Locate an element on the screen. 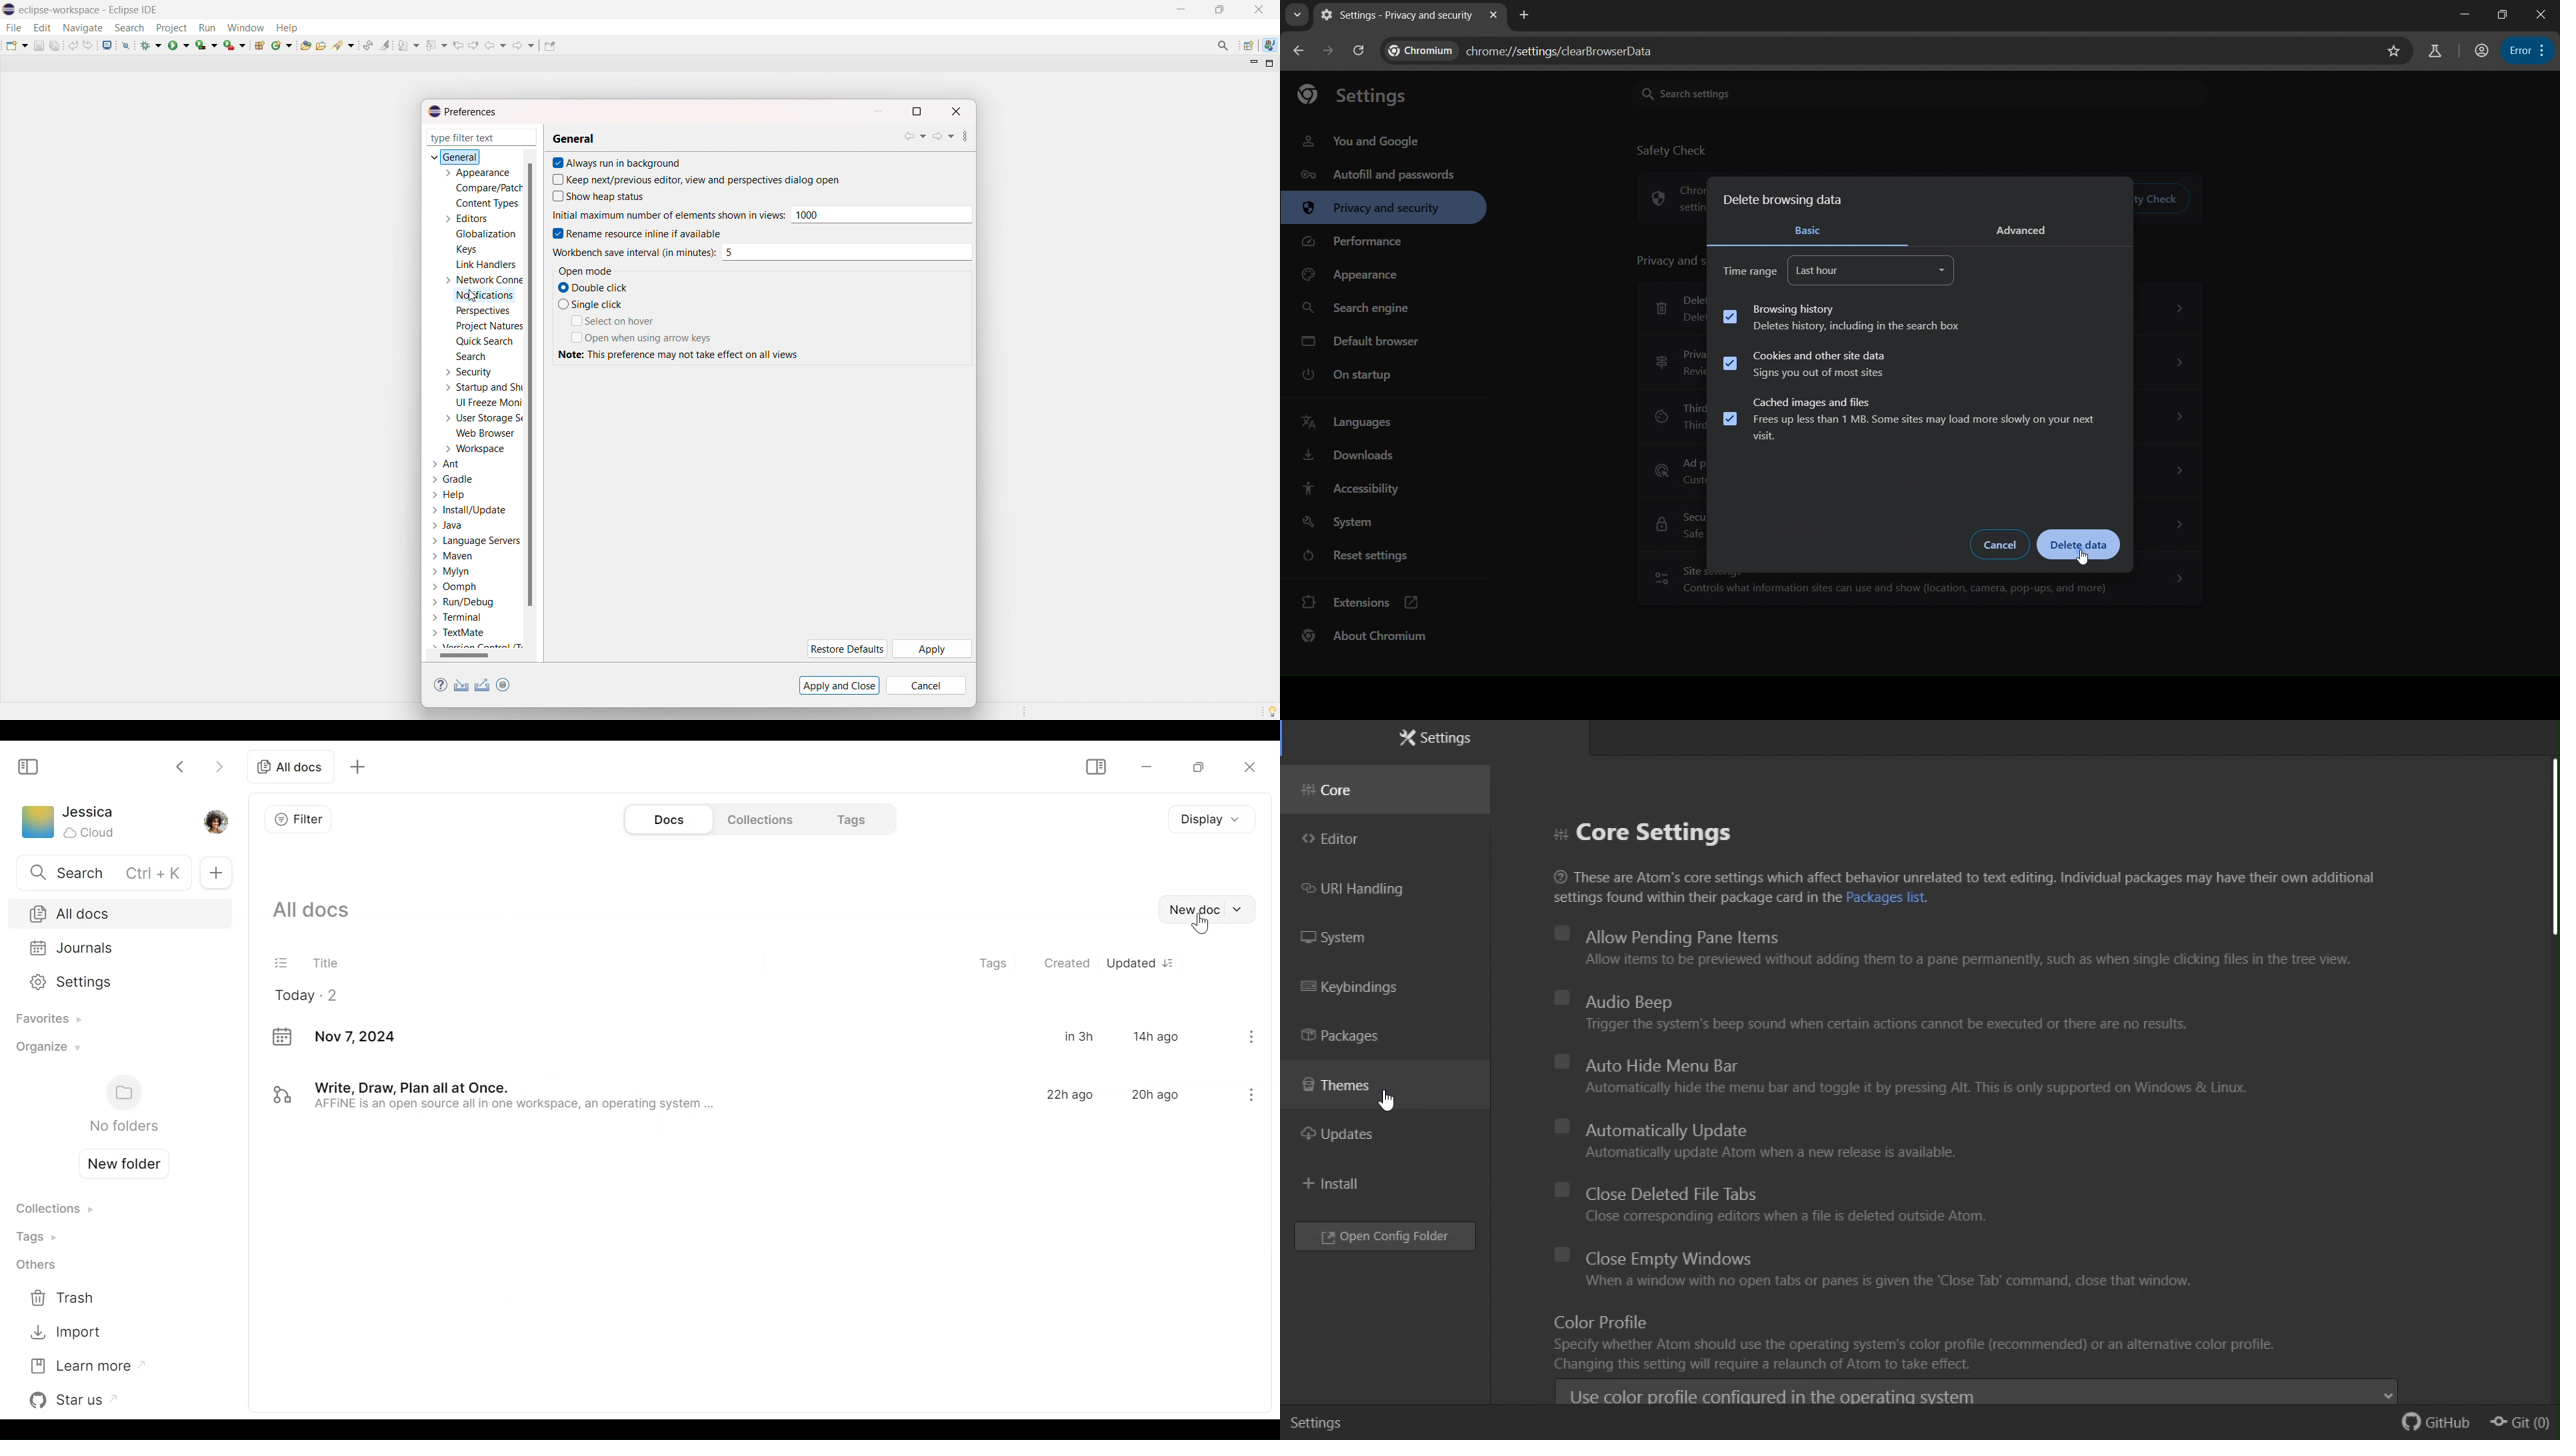  new java class is located at coordinates (283, 45).